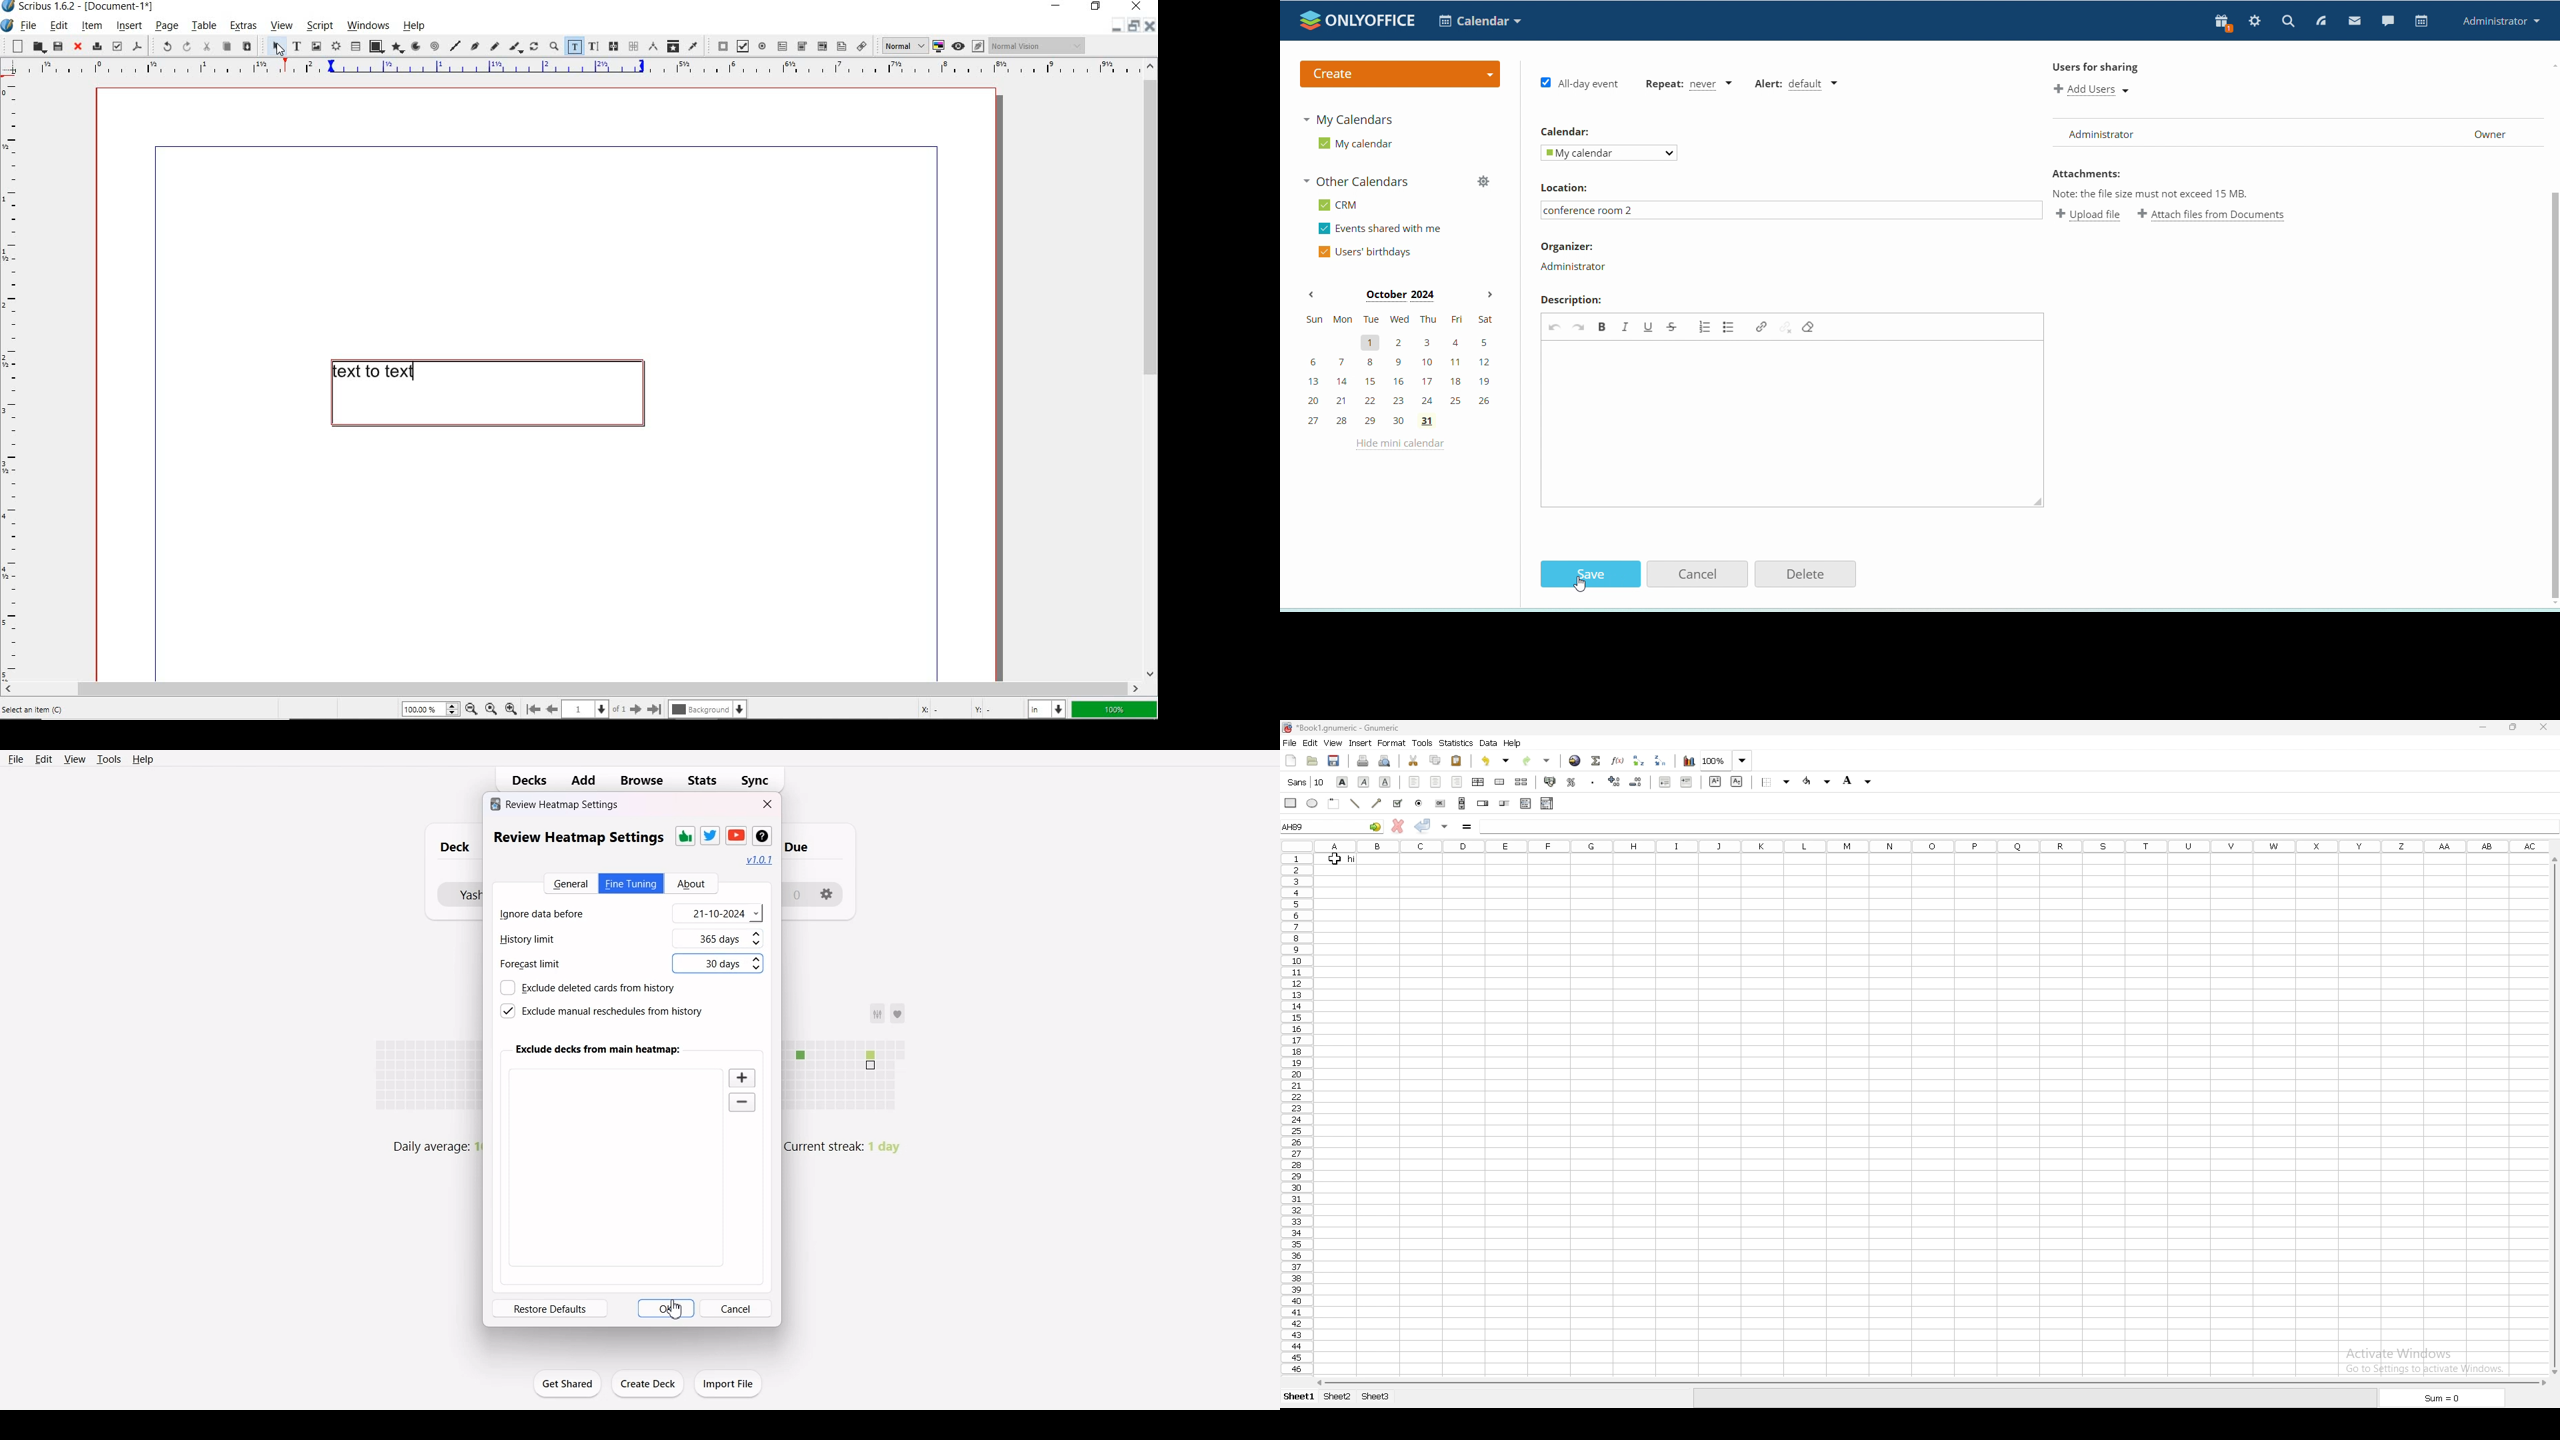 This screenshot has height=1456, width=2576. I want to click on view, so click(1333, 744).